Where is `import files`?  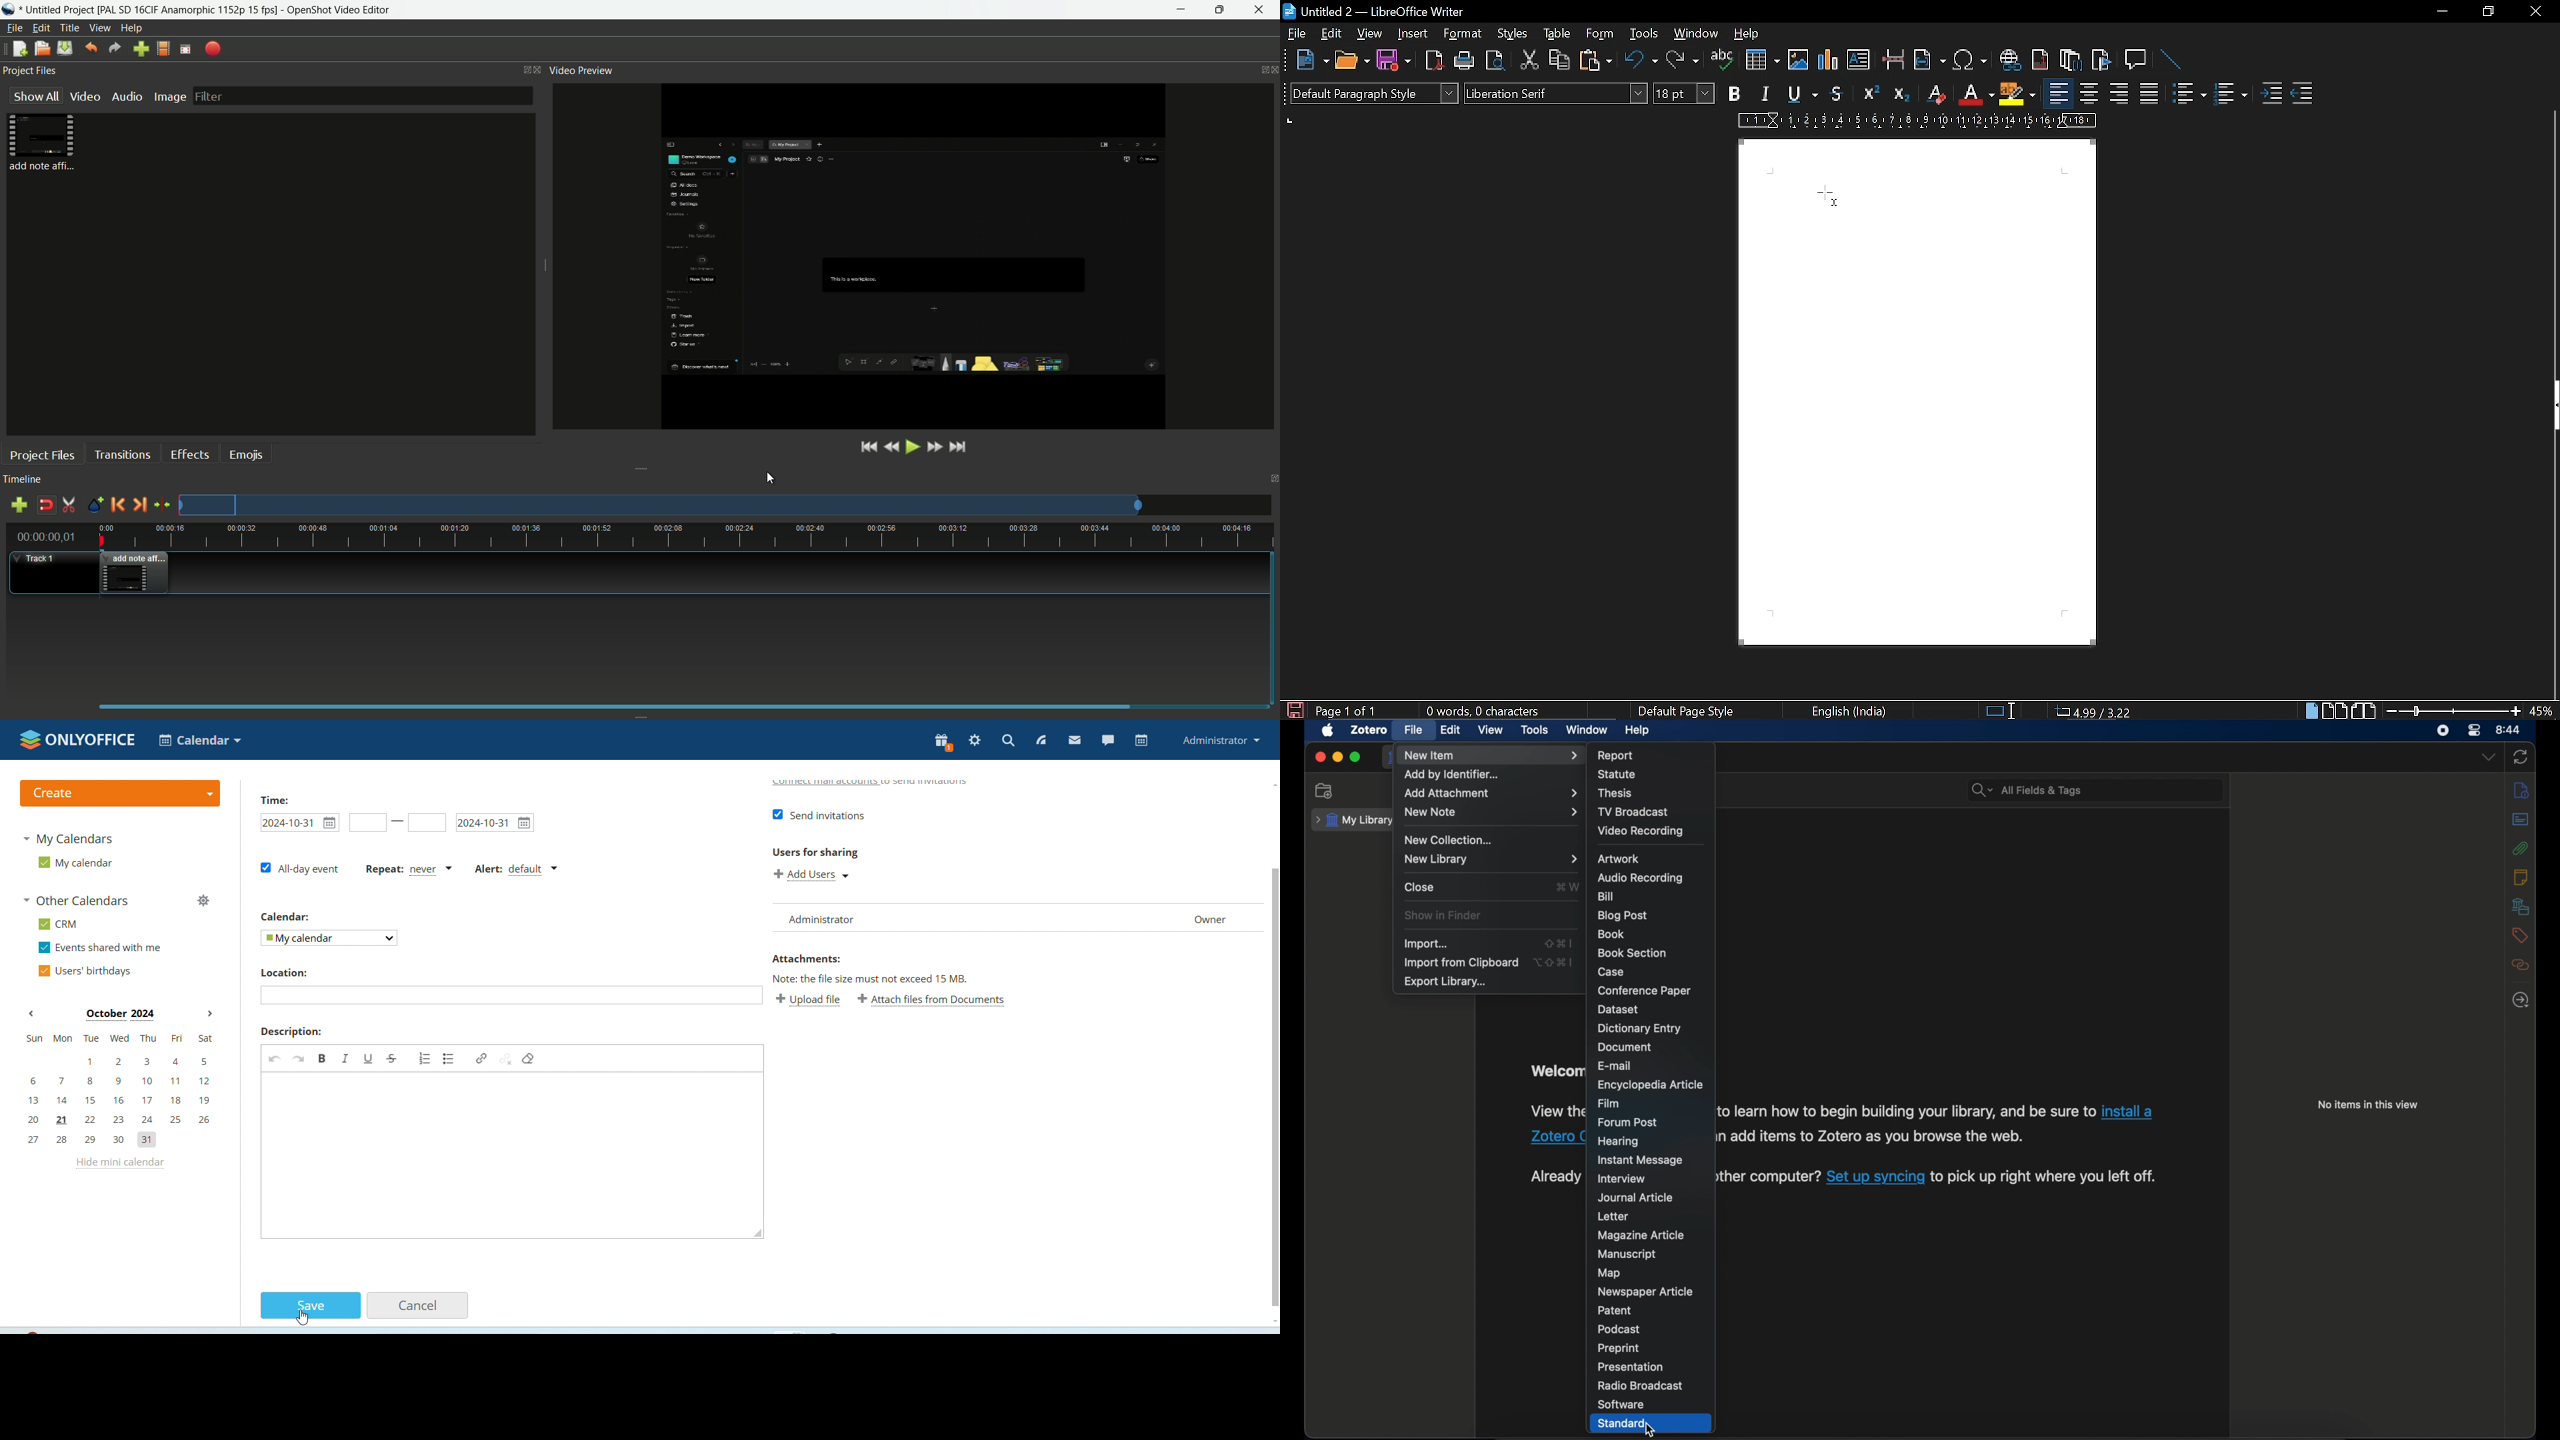
import files is located at coordinates (141, 49).